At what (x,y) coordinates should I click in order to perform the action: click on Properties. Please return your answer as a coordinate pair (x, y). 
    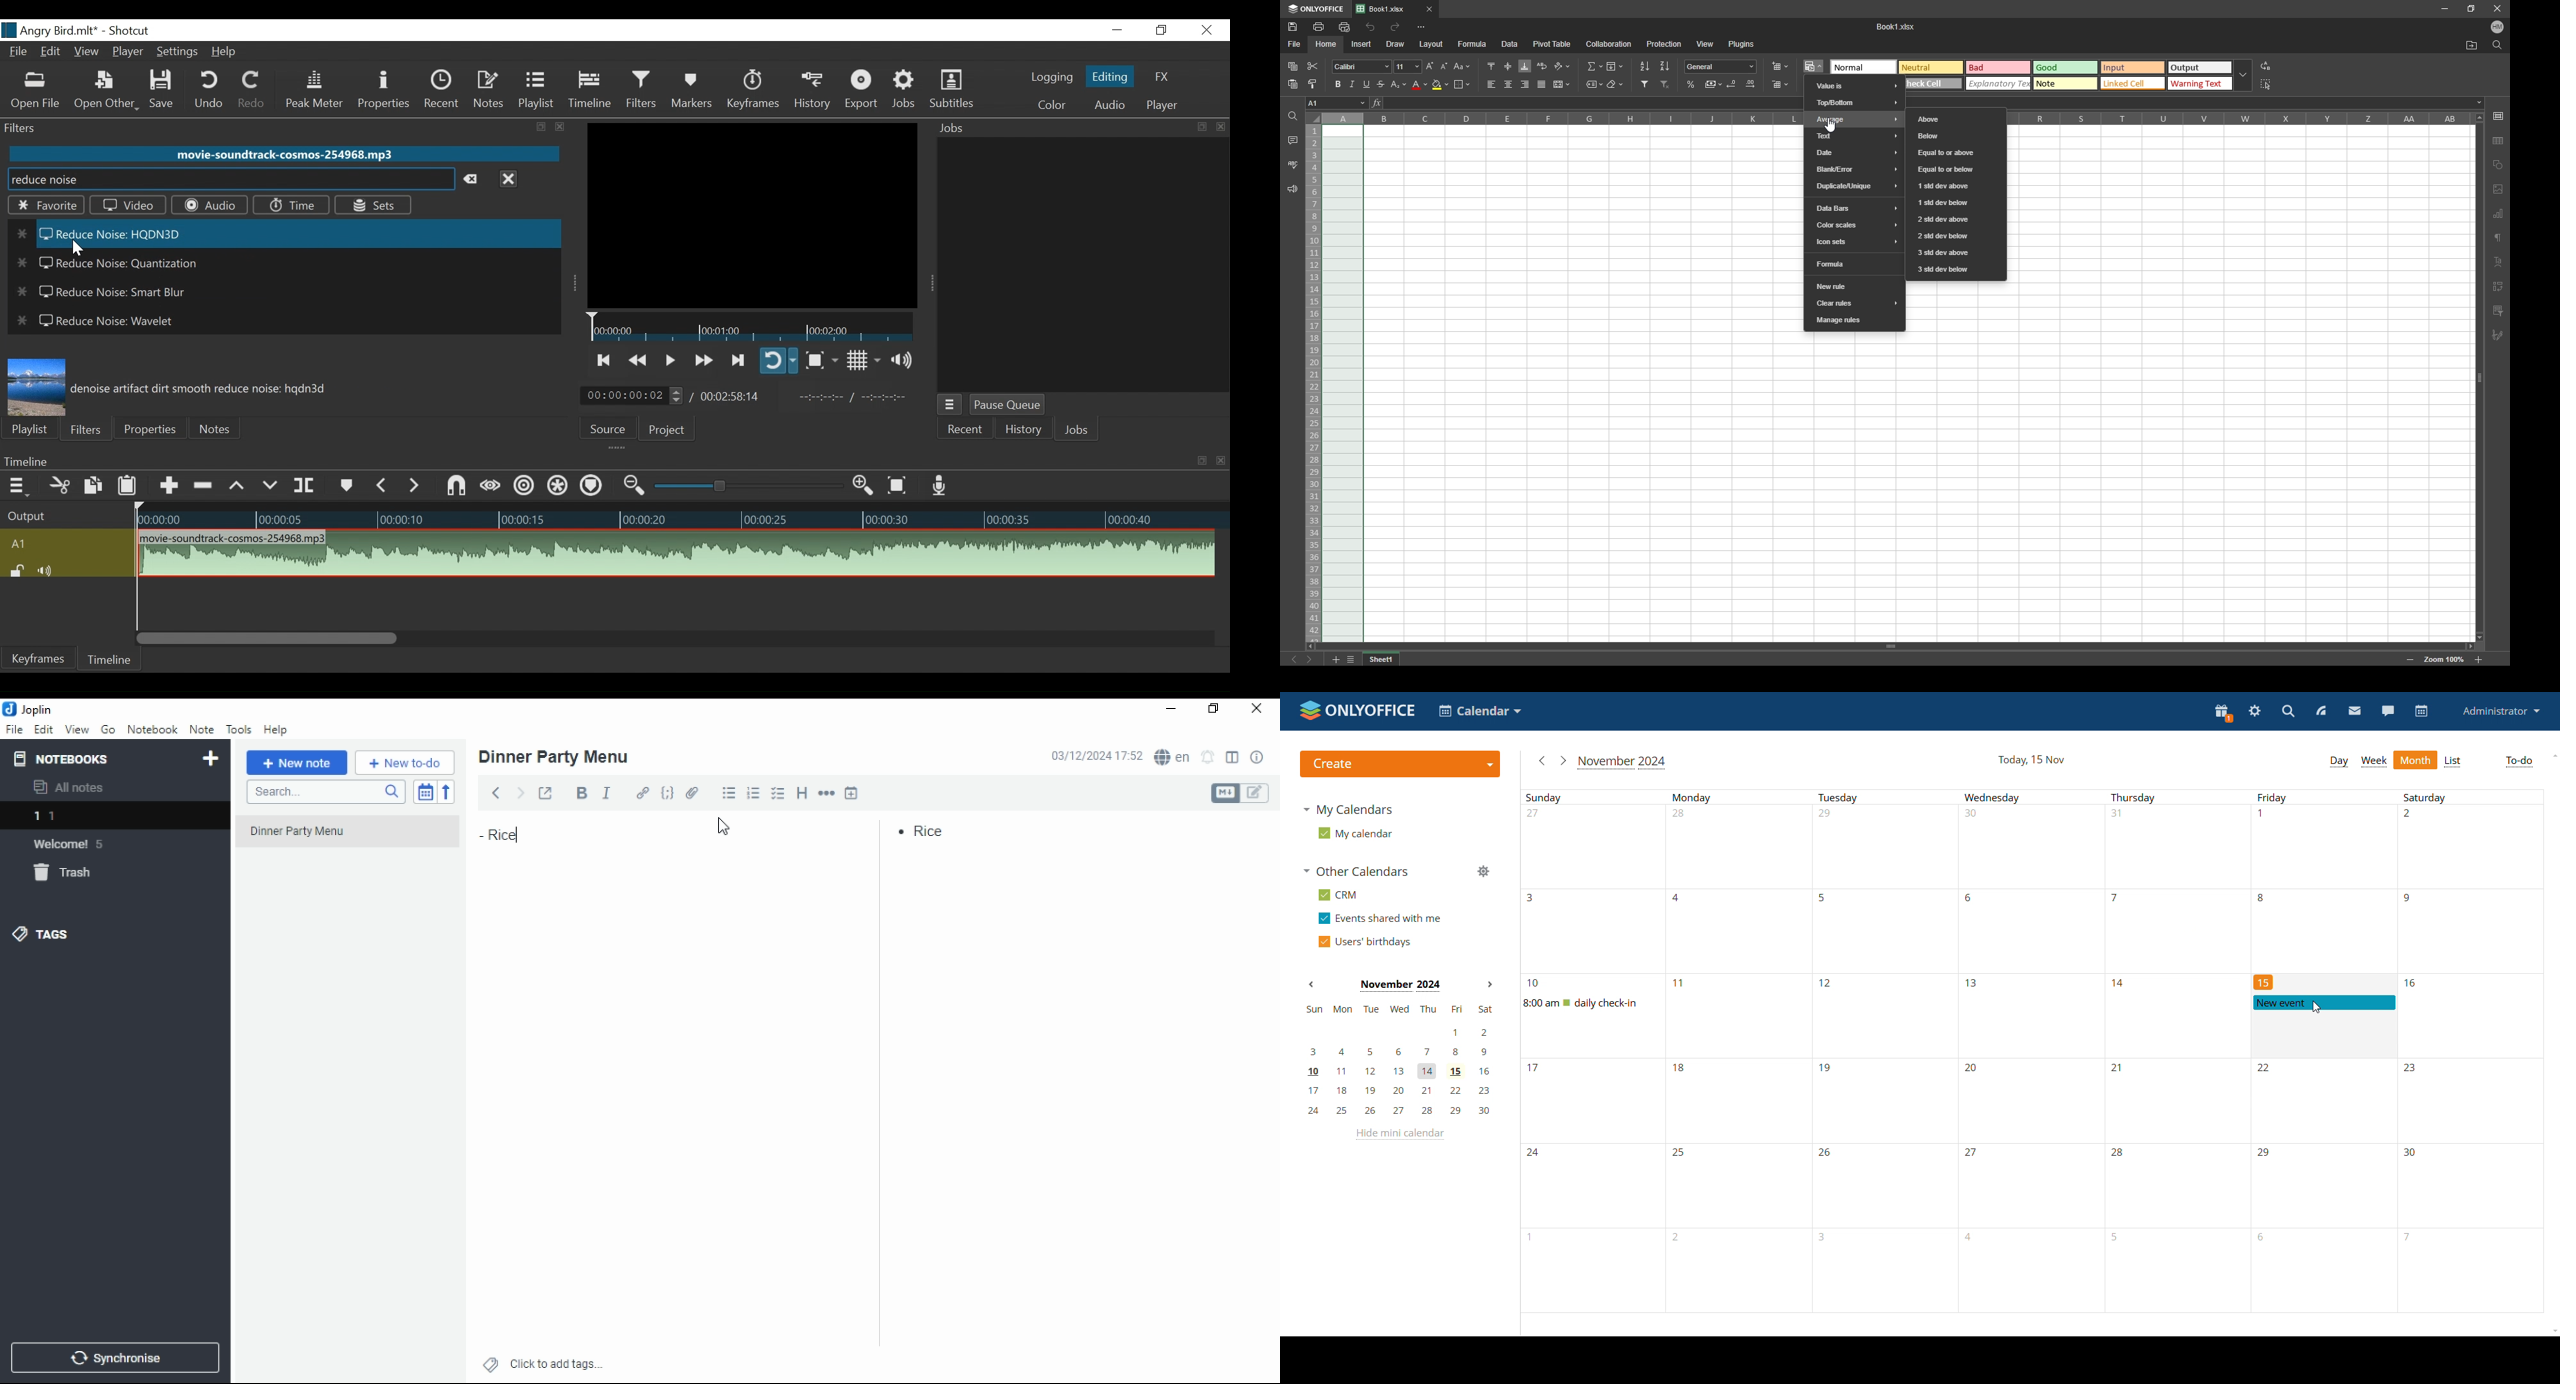
    Looking at the image, I should click on (386, 89).